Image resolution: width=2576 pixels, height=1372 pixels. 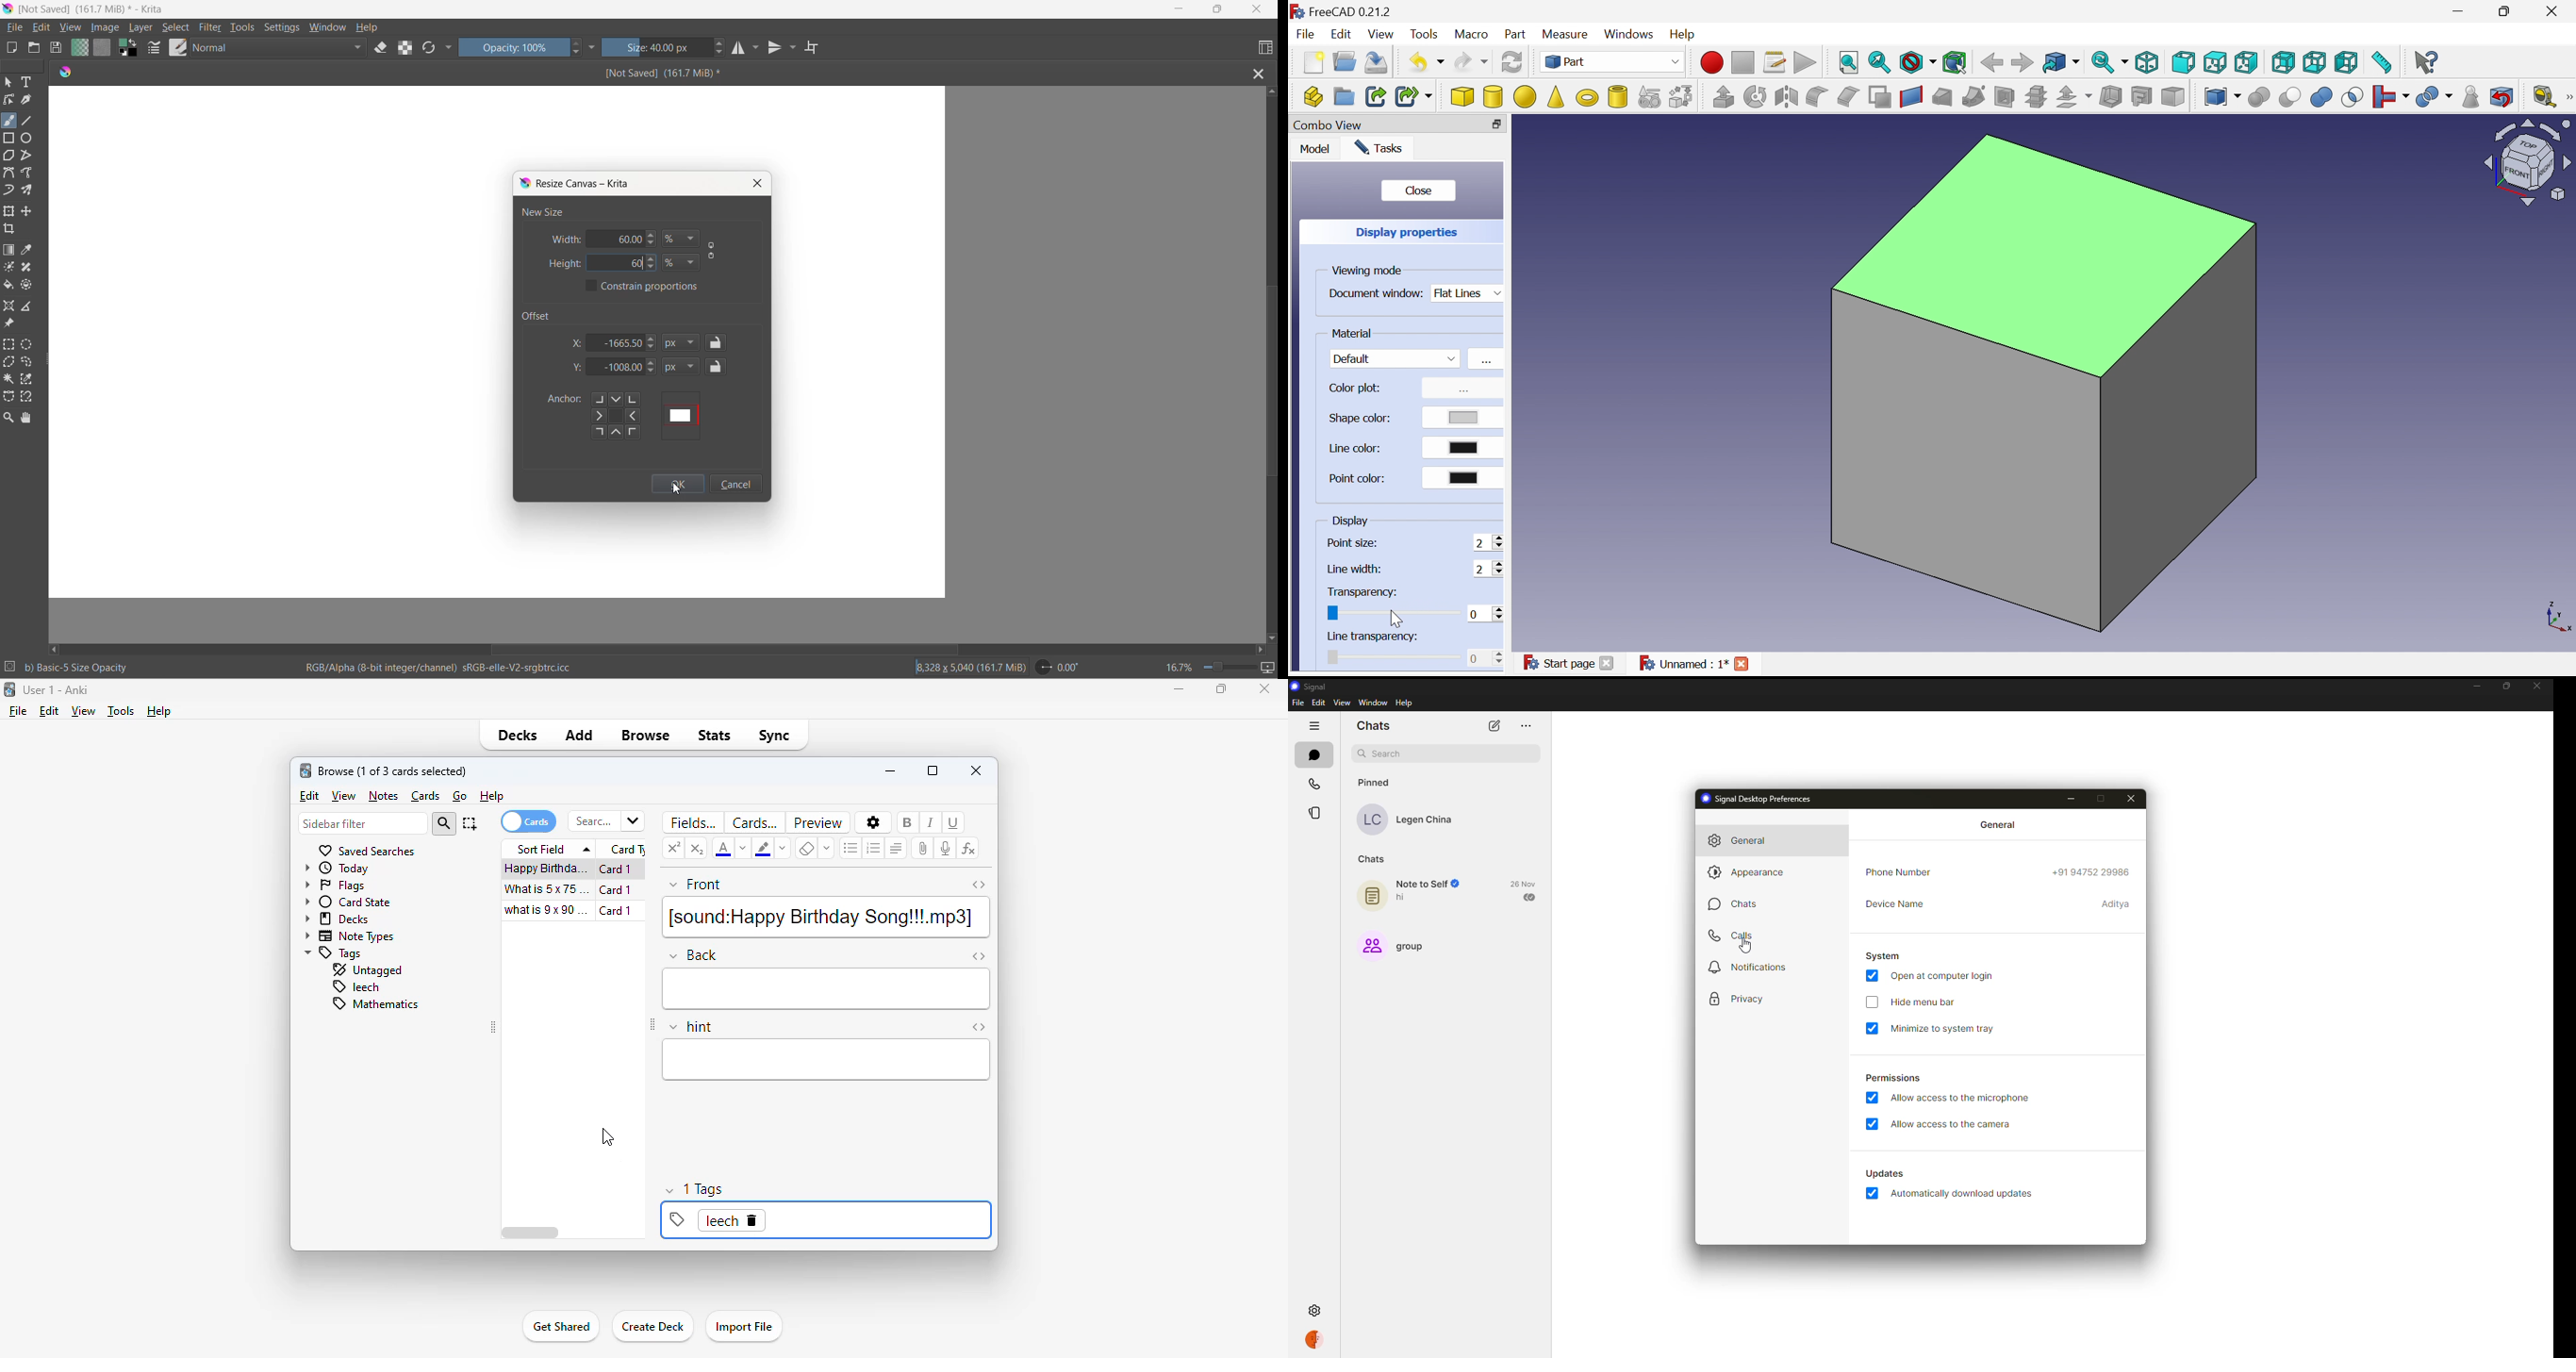 What do you see at coordinates (1421, 190) in the screenshot?
I see `Close` at bounding box center [1421, 190].